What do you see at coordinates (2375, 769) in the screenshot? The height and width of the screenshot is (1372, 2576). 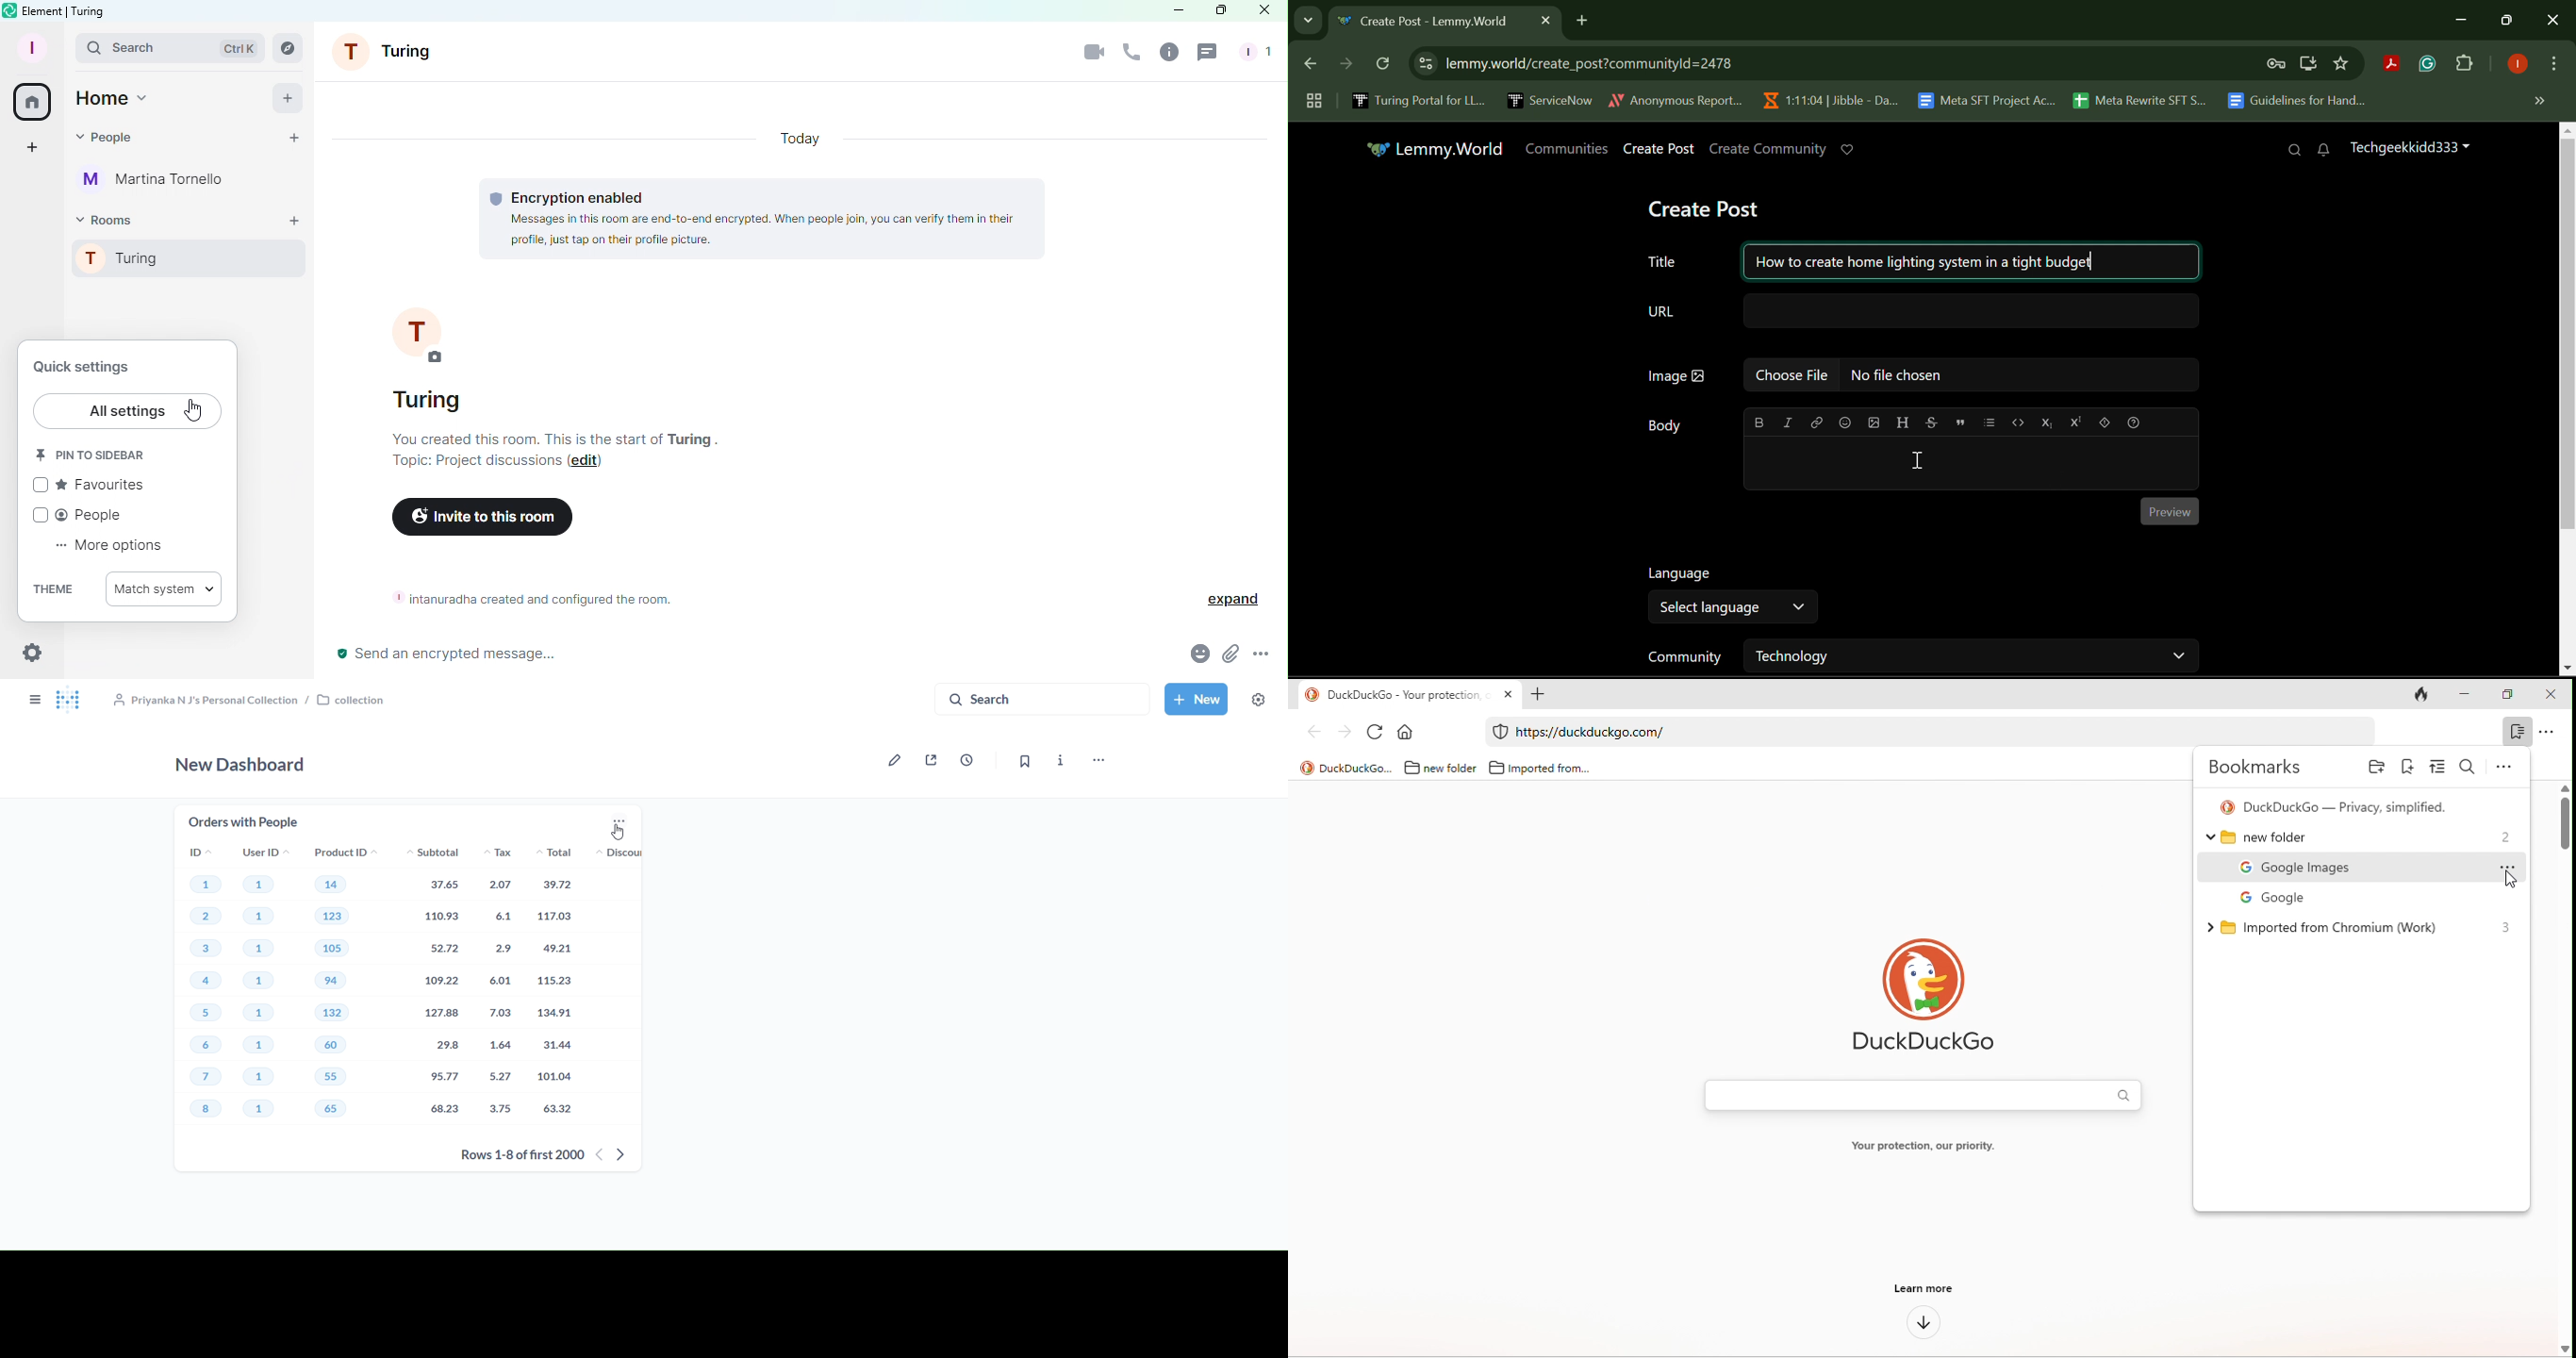 I see `add folder` at bounding box center [2375, 769].